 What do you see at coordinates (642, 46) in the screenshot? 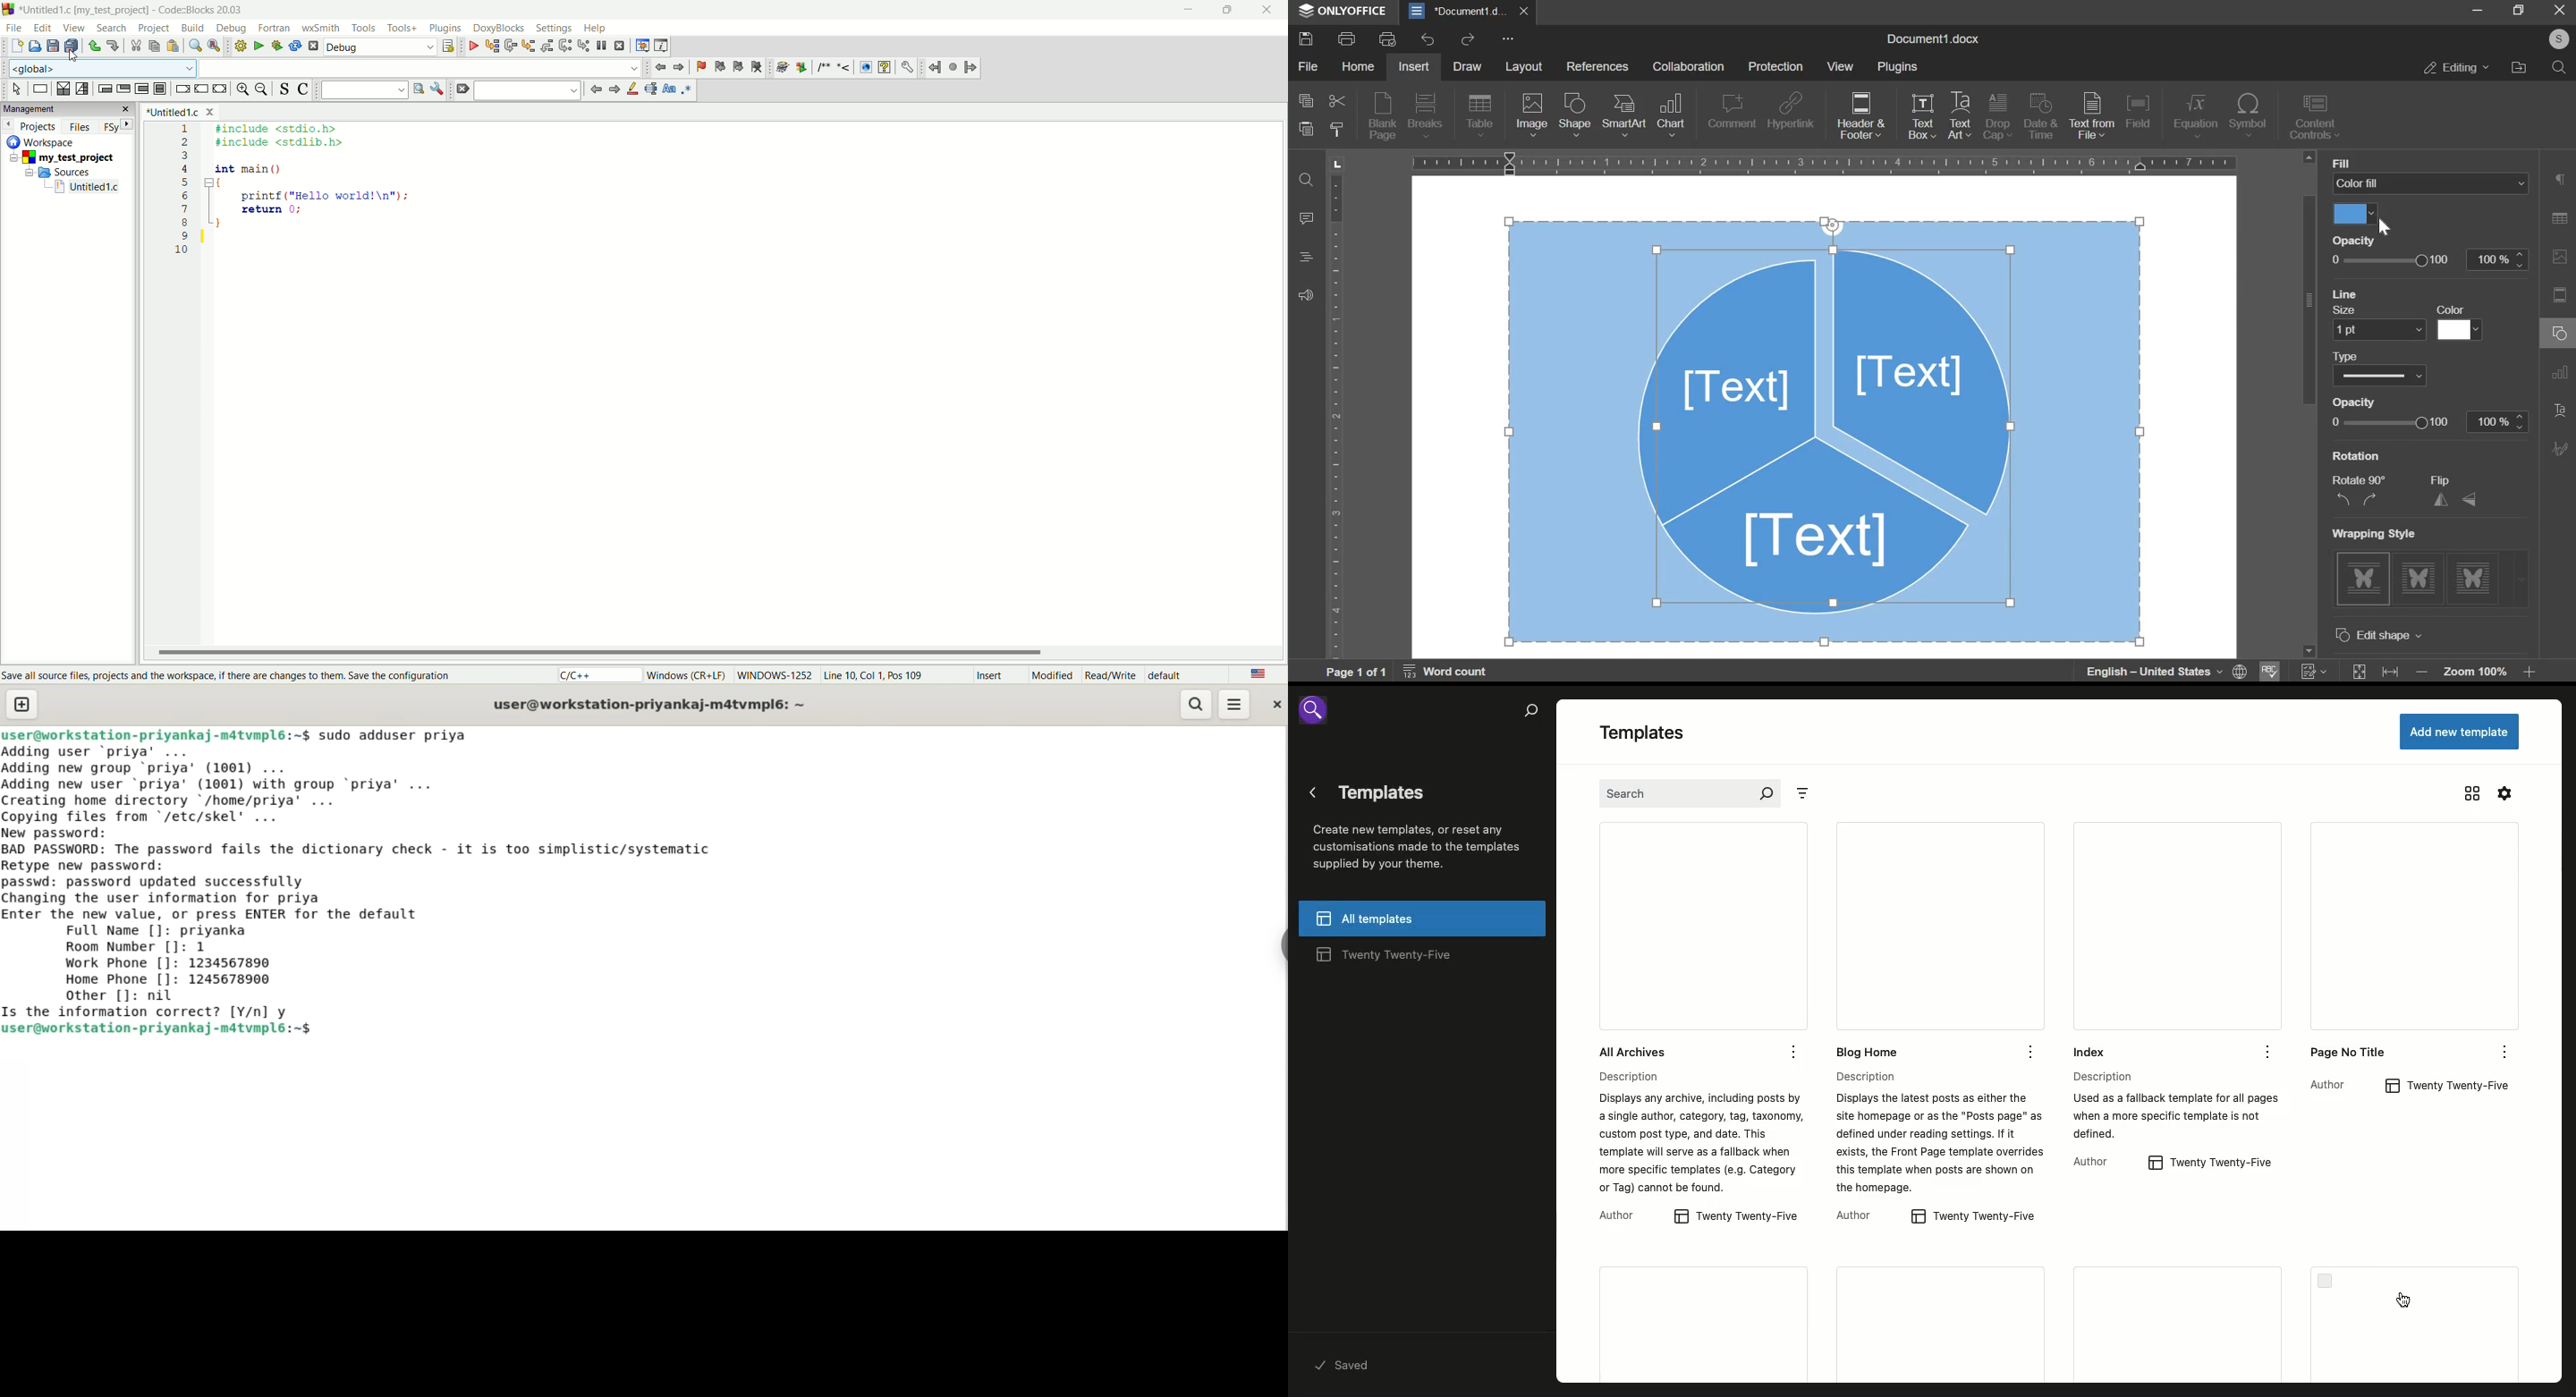
I see `debugging` at bounding box center [642, 46].